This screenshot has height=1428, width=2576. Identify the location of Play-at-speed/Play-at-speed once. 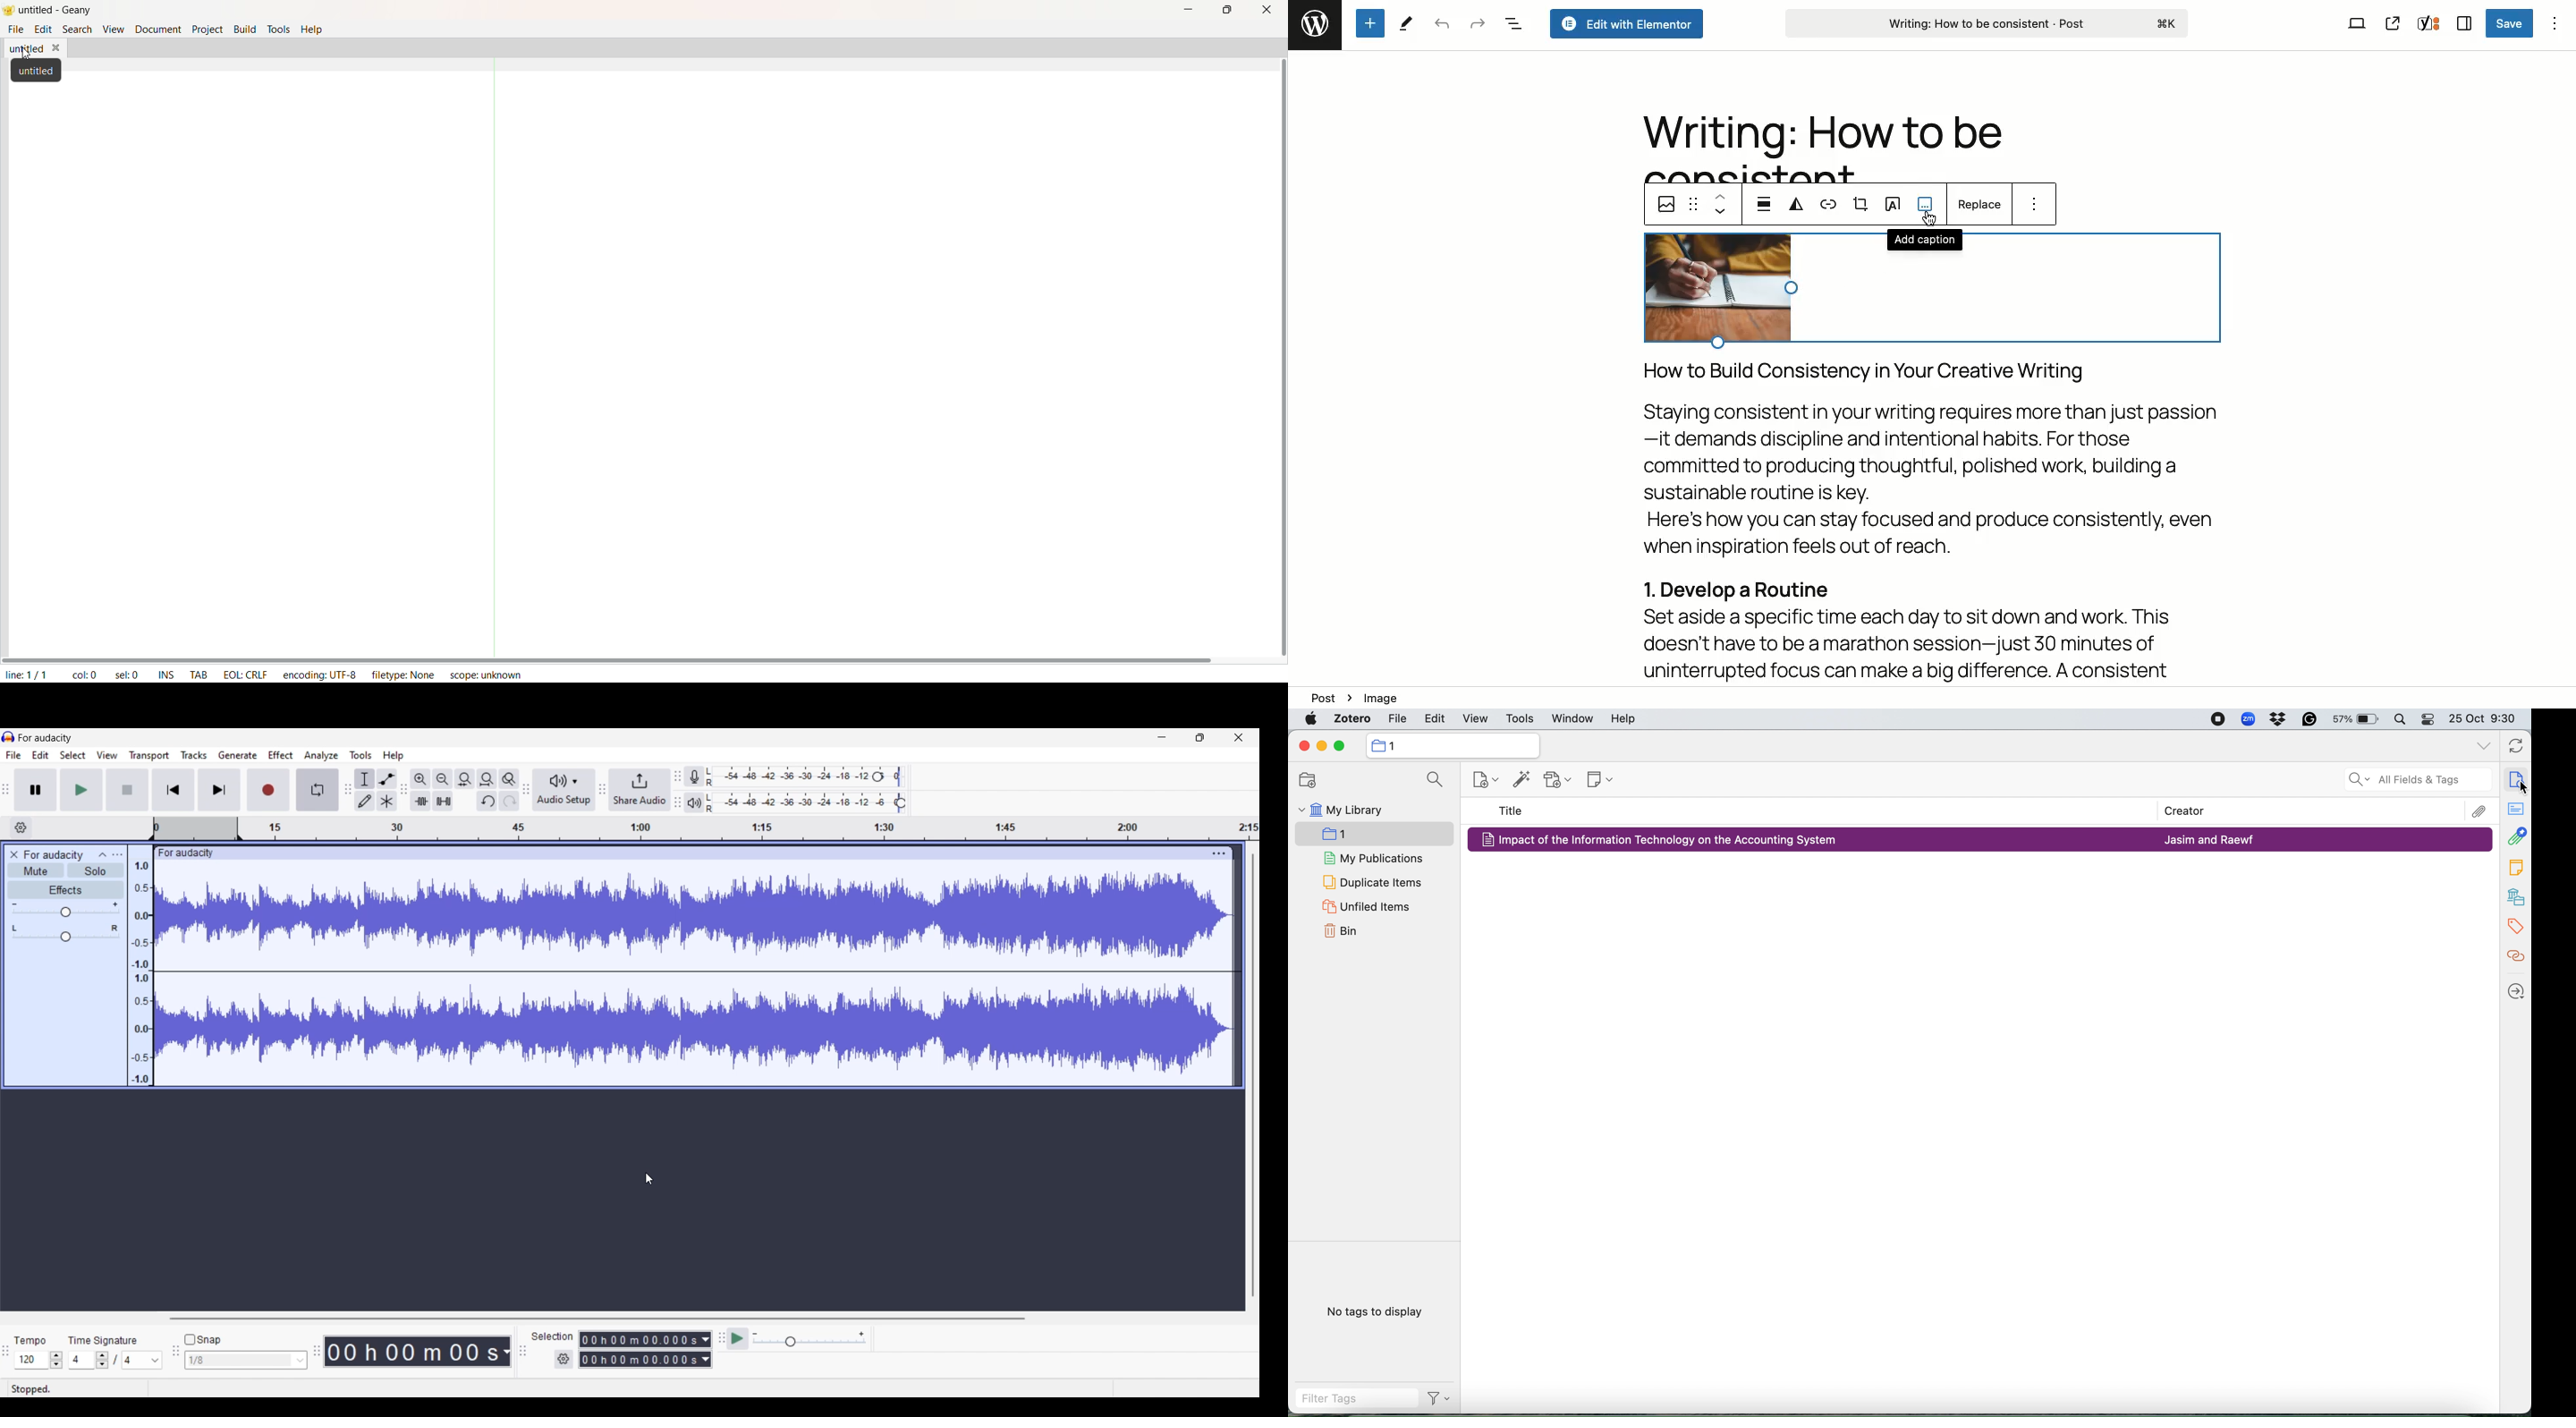
(739, 1339).